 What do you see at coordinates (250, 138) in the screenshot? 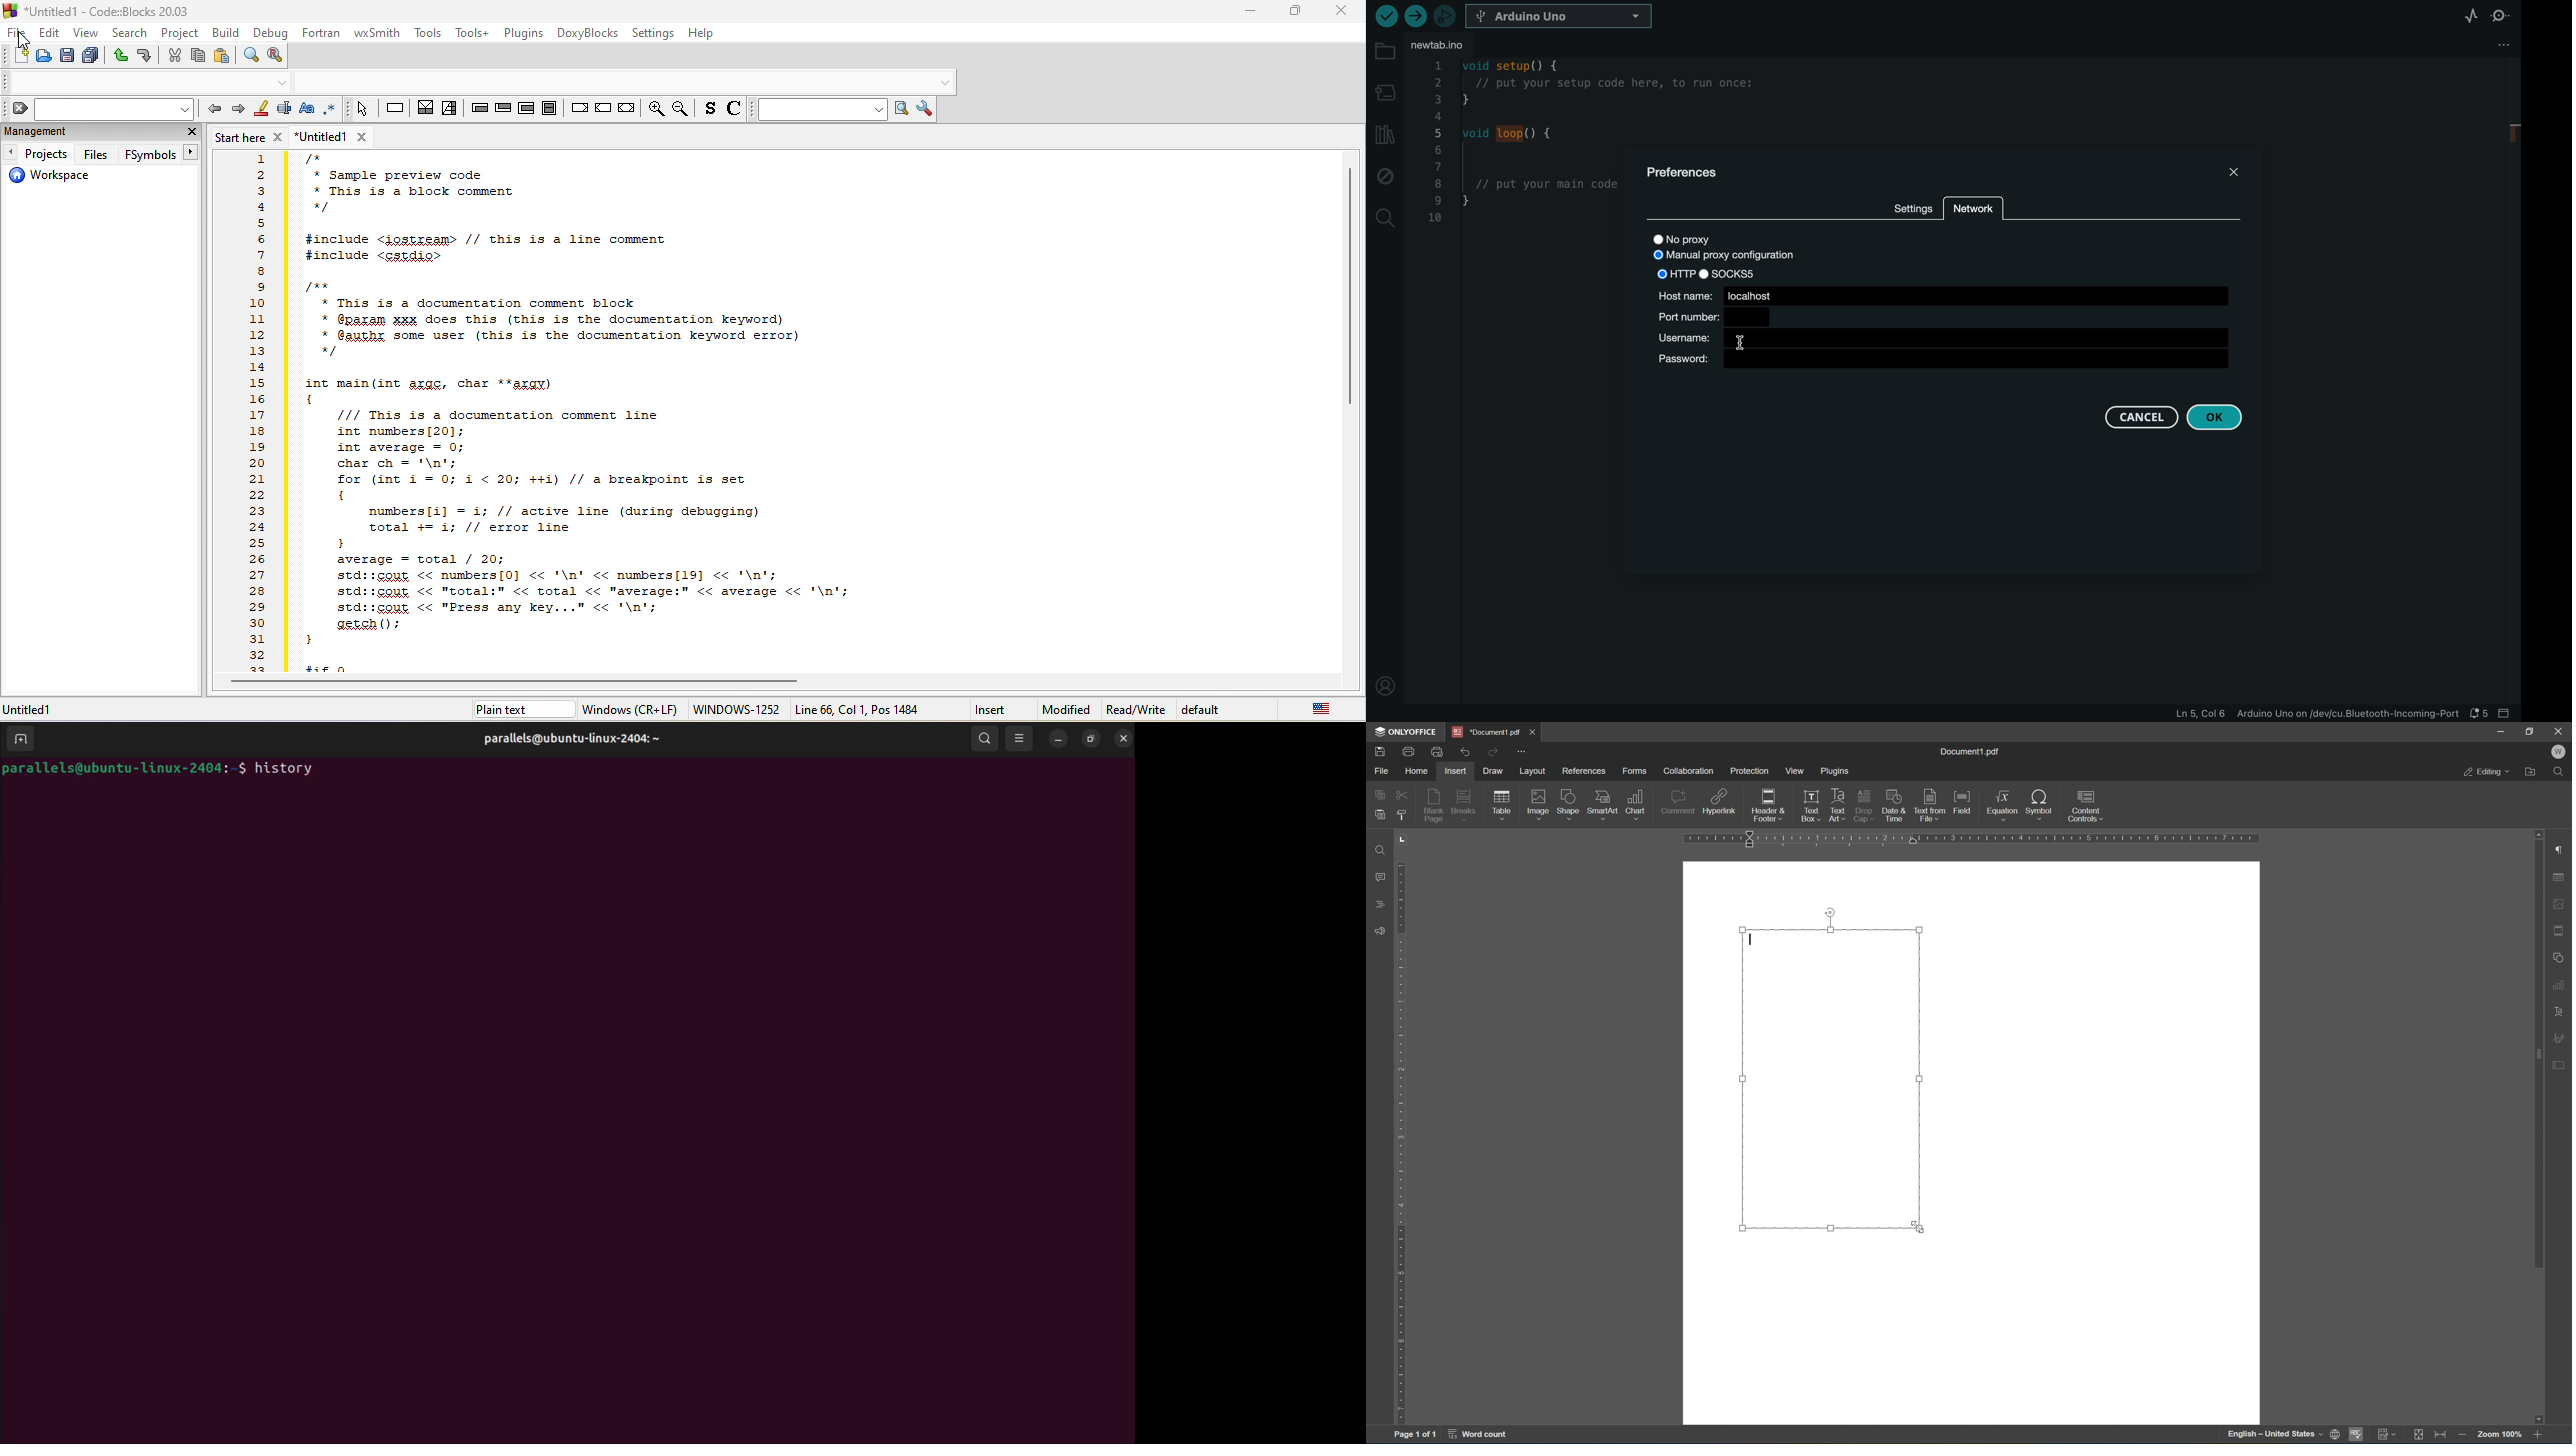
I see `start here` at bounding box center [250, 138].